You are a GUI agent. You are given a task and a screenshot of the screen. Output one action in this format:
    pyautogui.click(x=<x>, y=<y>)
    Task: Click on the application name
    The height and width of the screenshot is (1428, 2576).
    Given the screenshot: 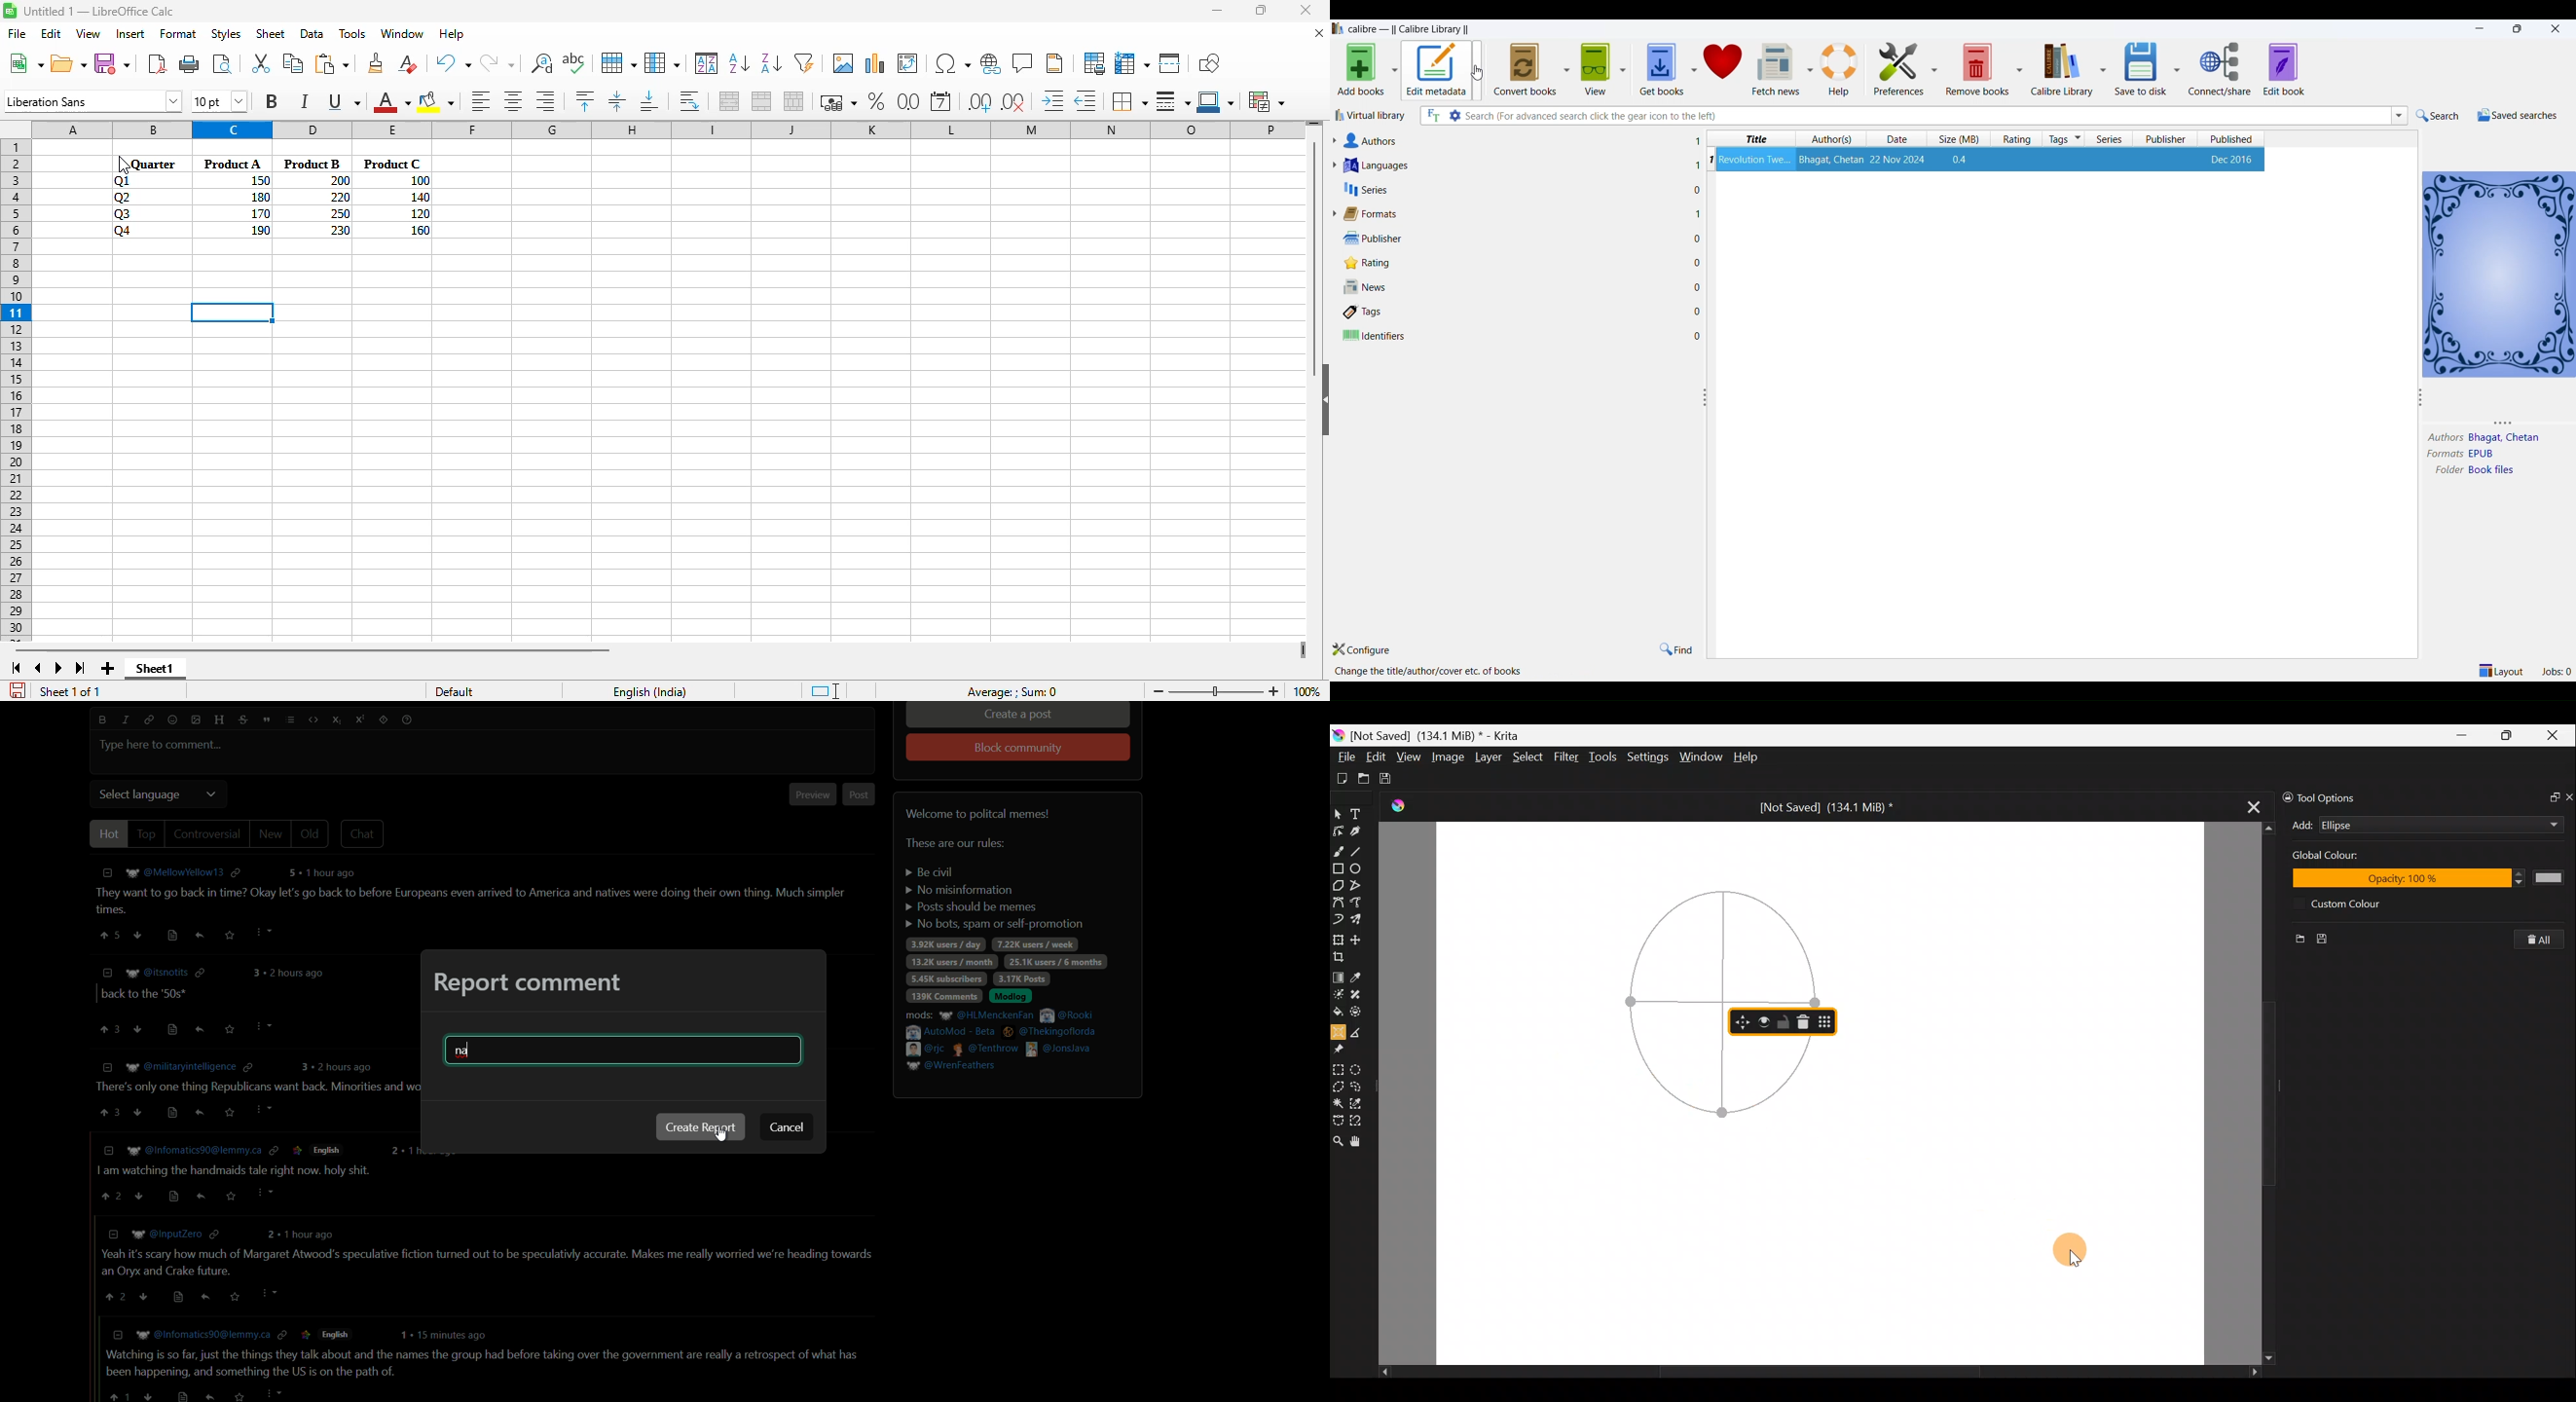 What is the action you would take?
    pyautogui.click(x=1410, y=27)
    